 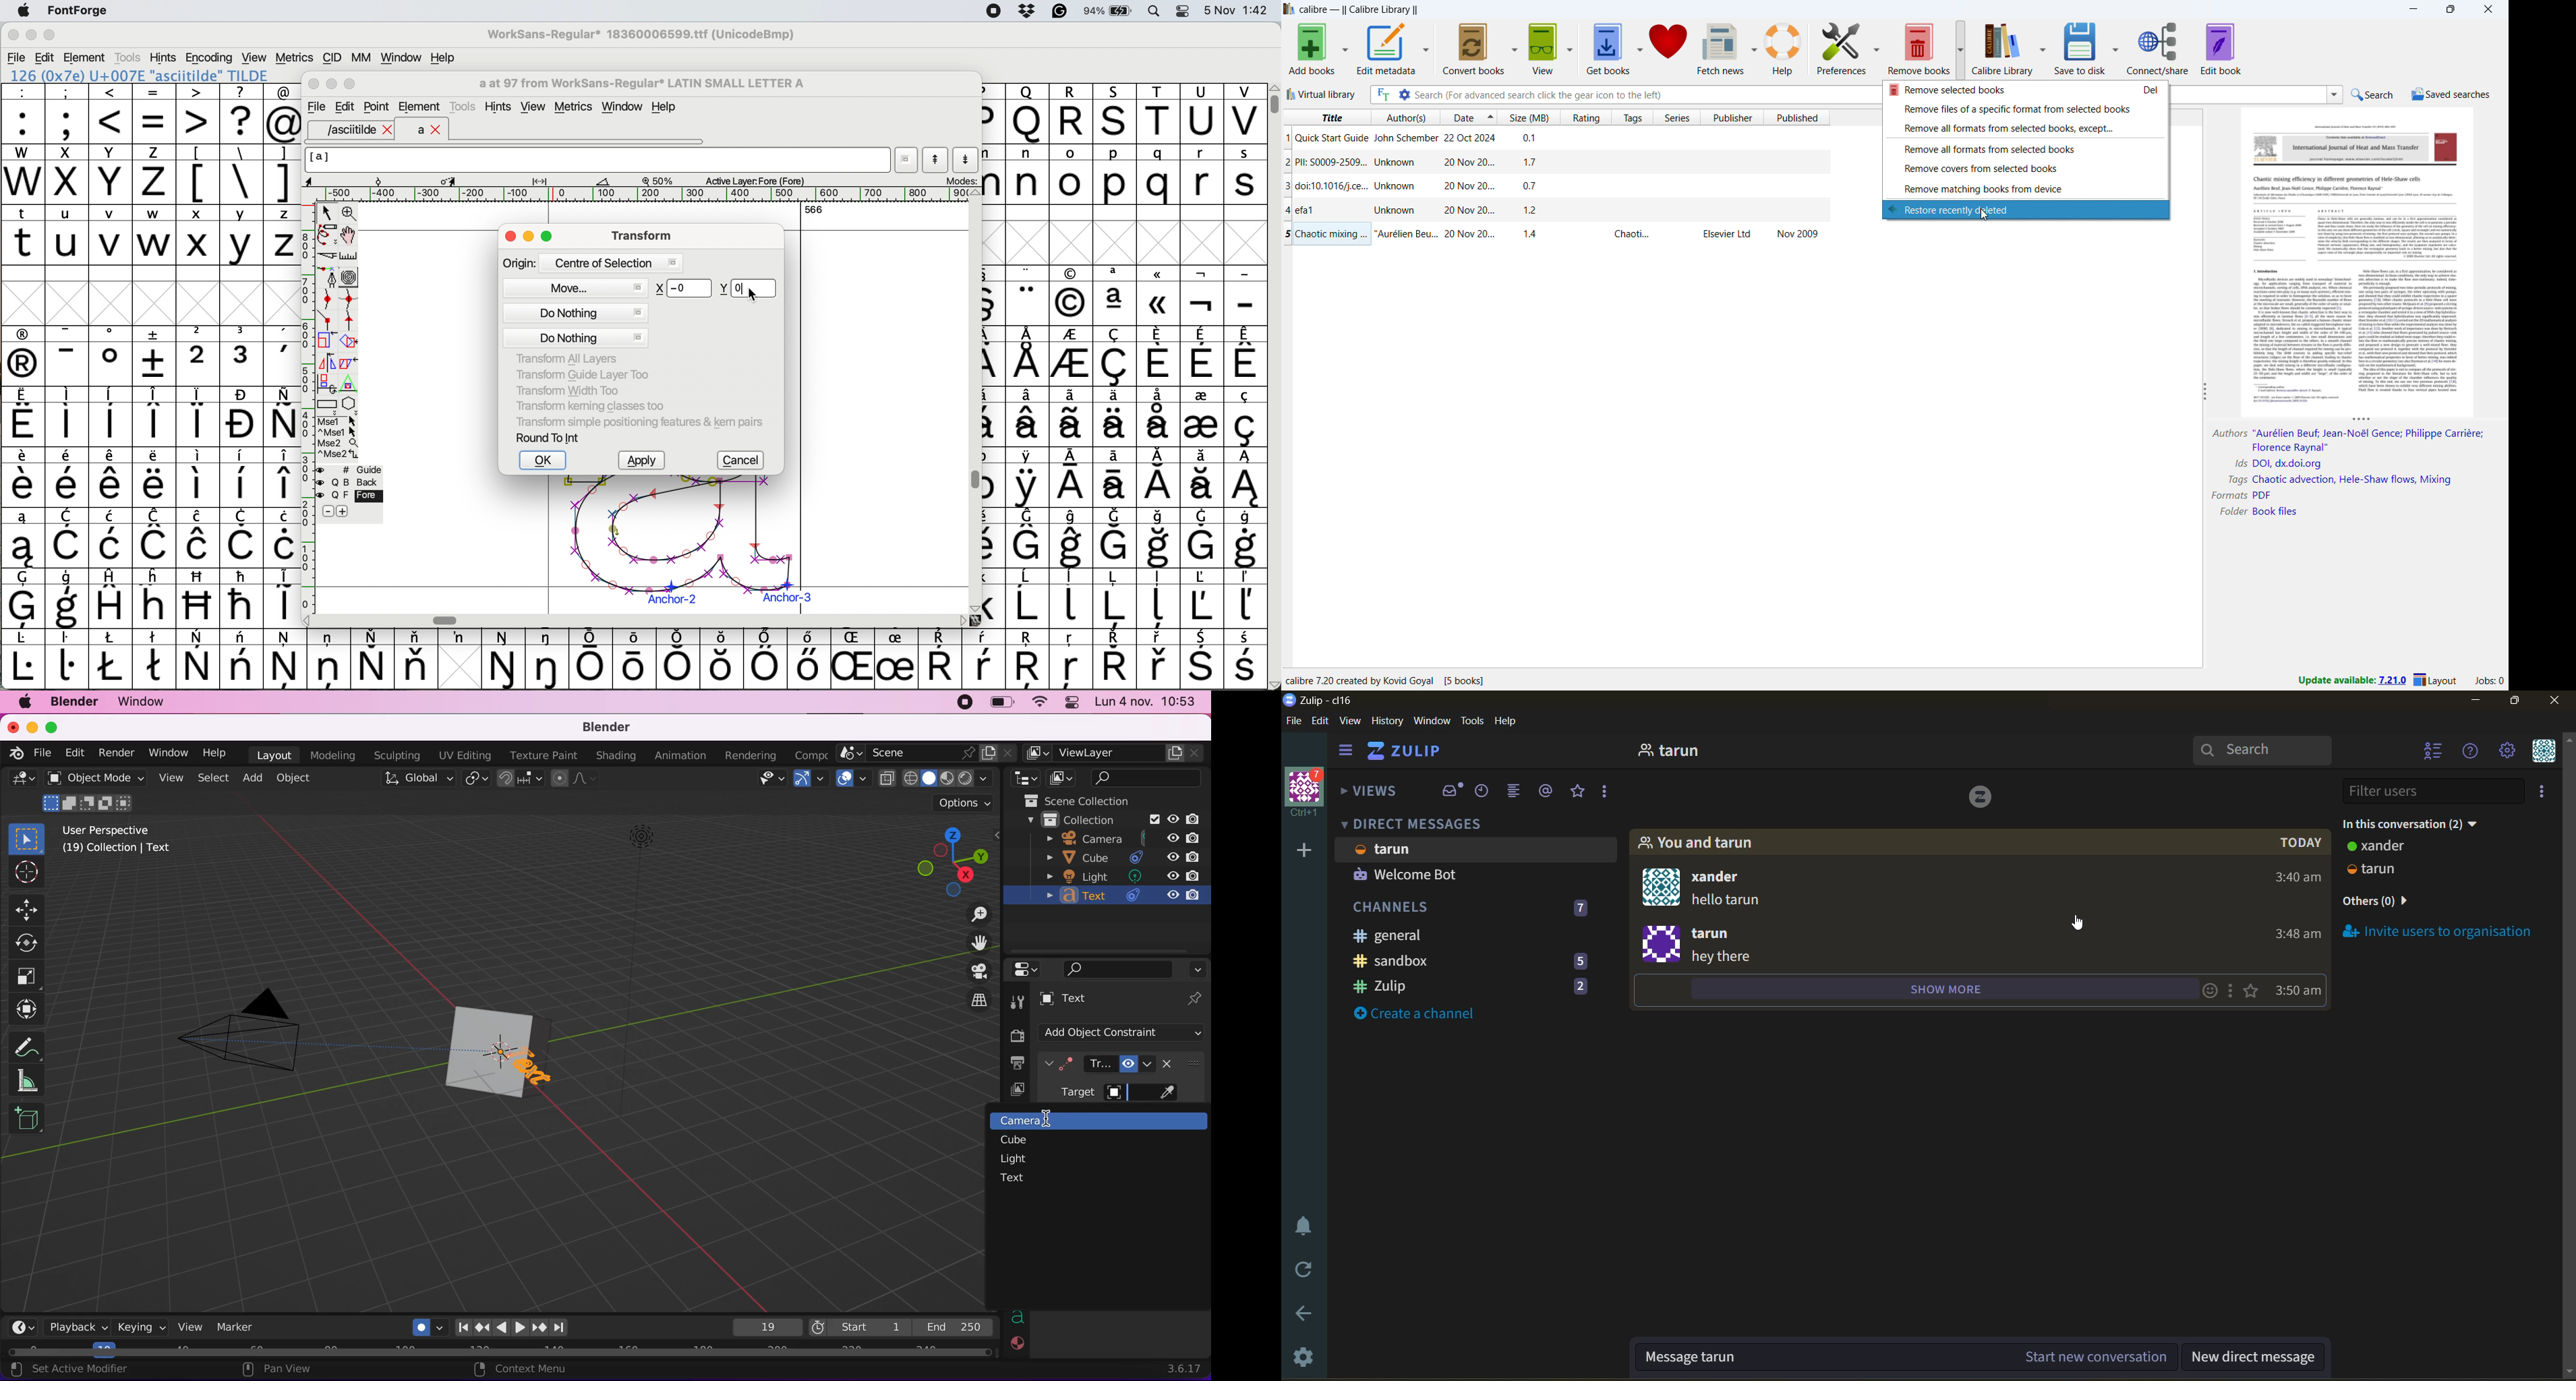 What do you see at coordinates (1071, 114) in the screenshot?
I see `R` at bounding box center [1071, 114].